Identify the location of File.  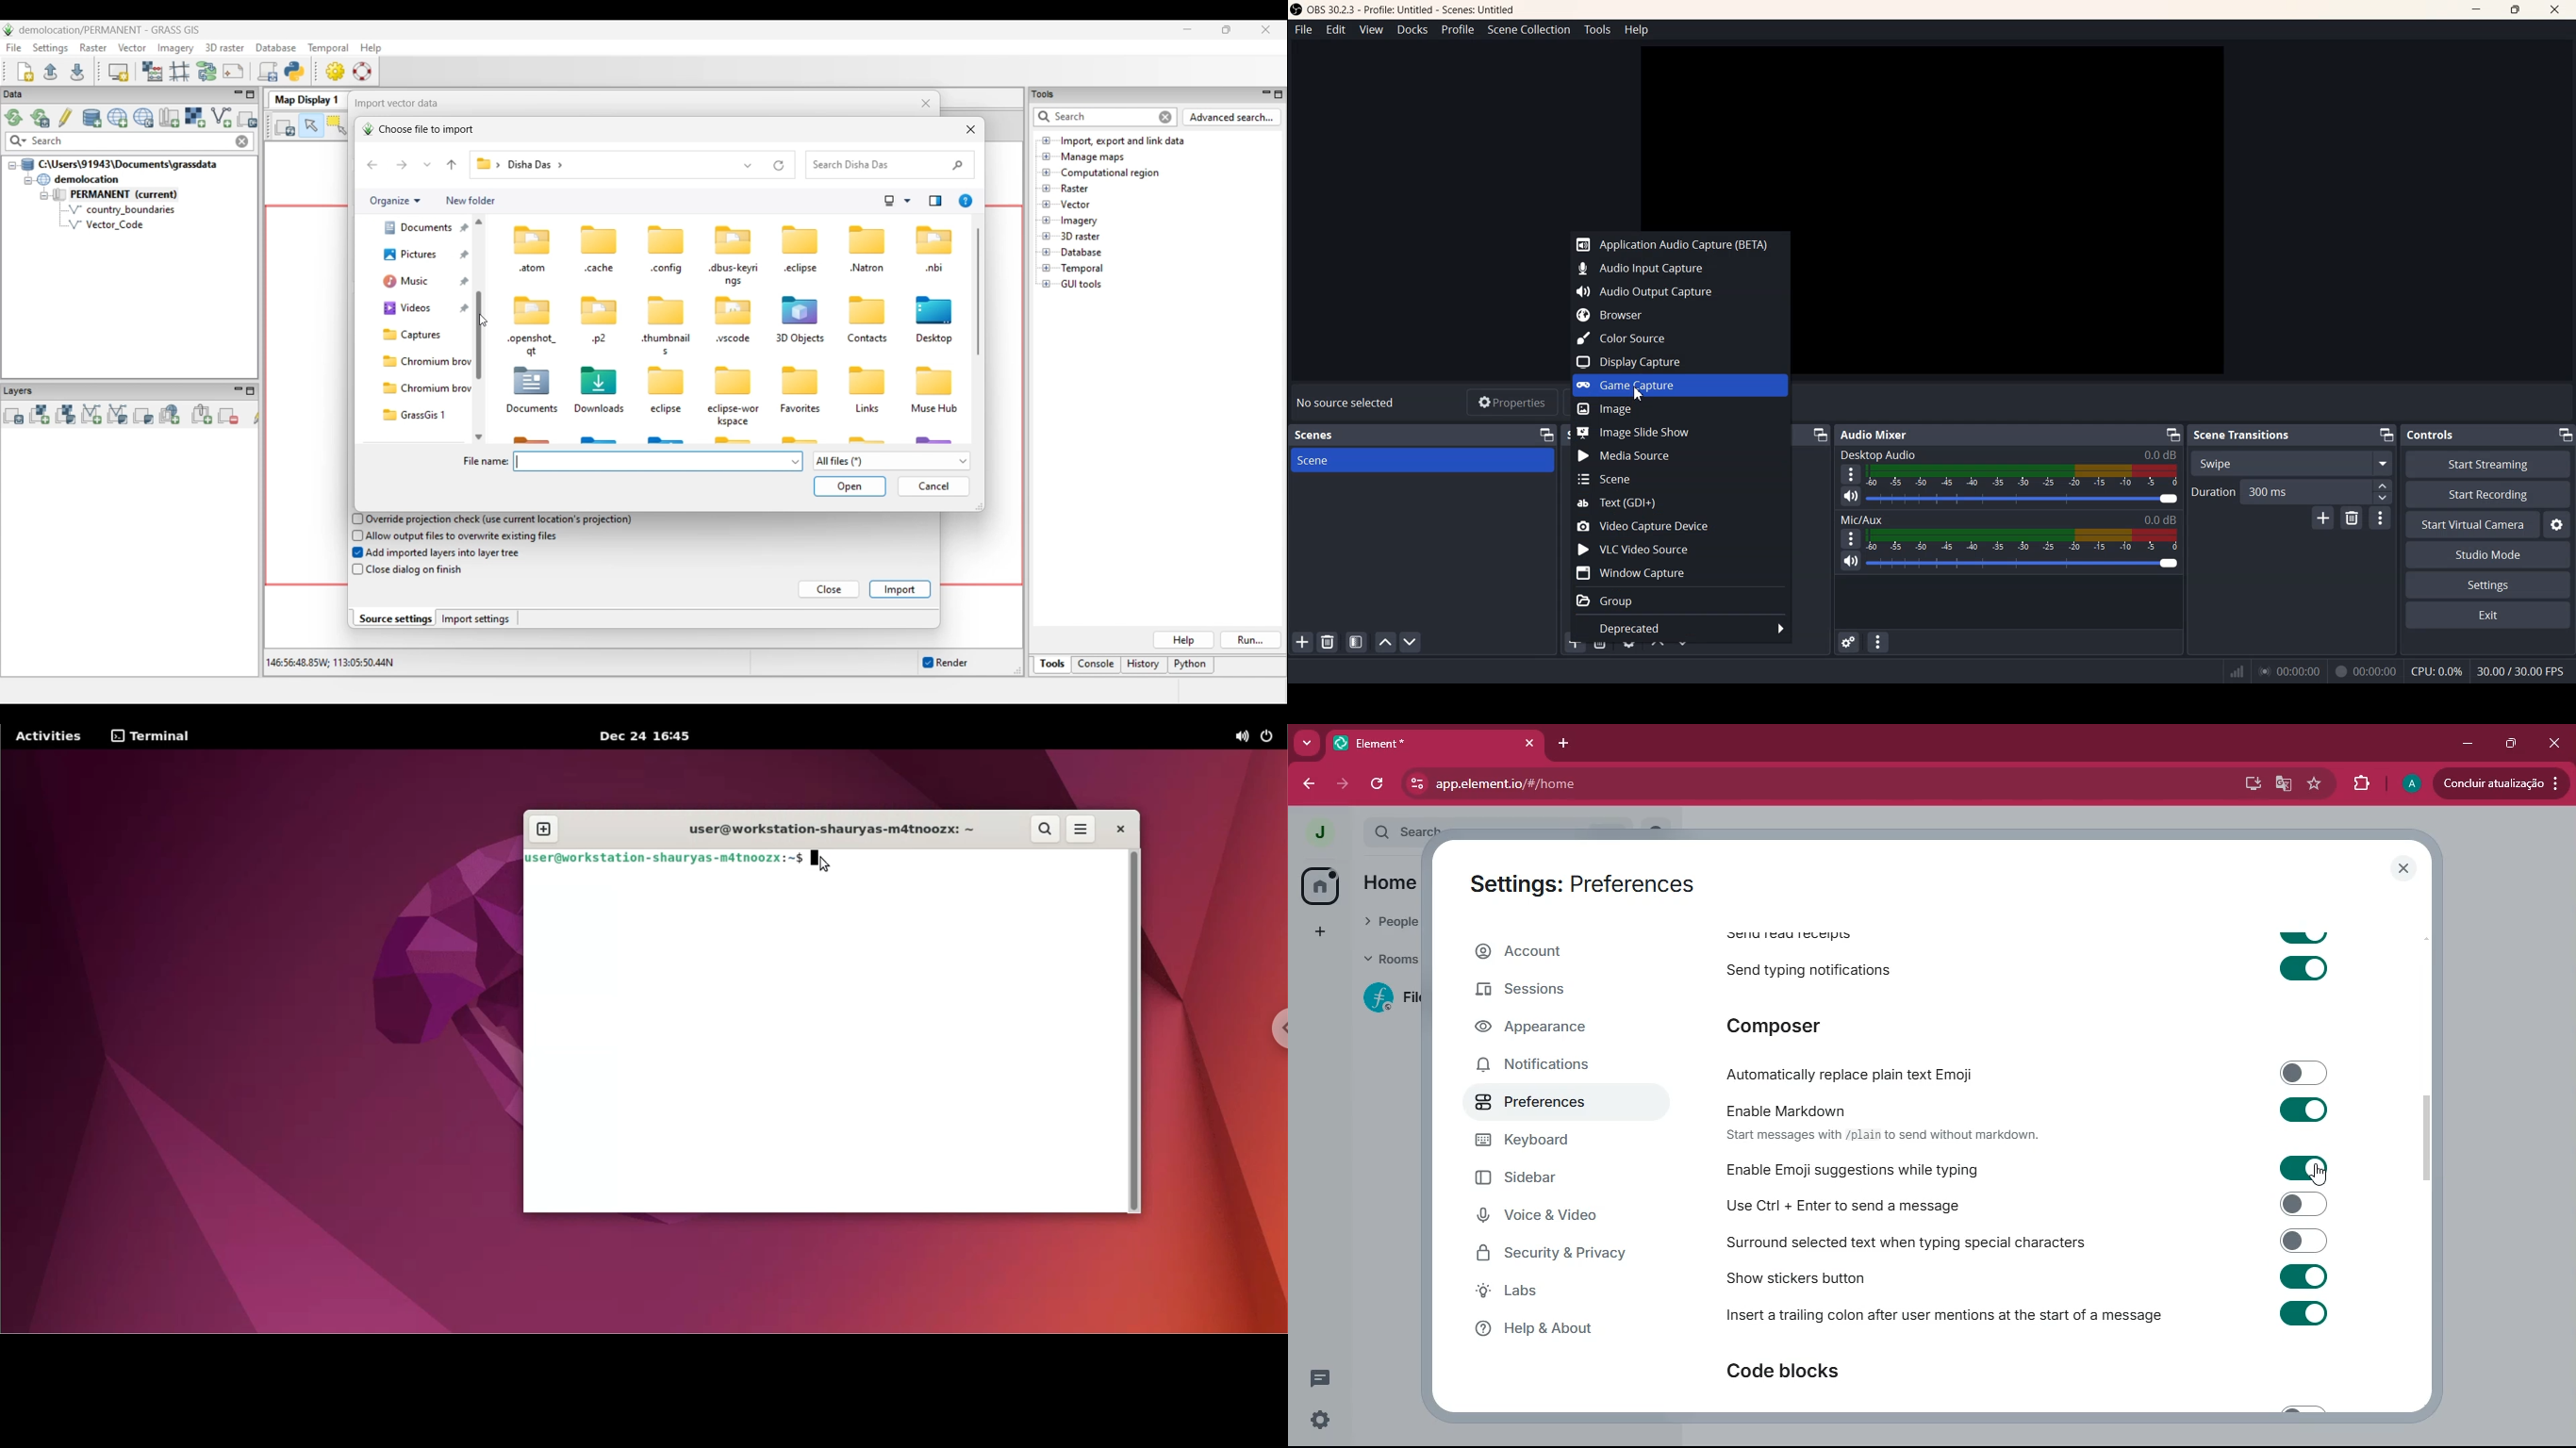
(1304, 29).